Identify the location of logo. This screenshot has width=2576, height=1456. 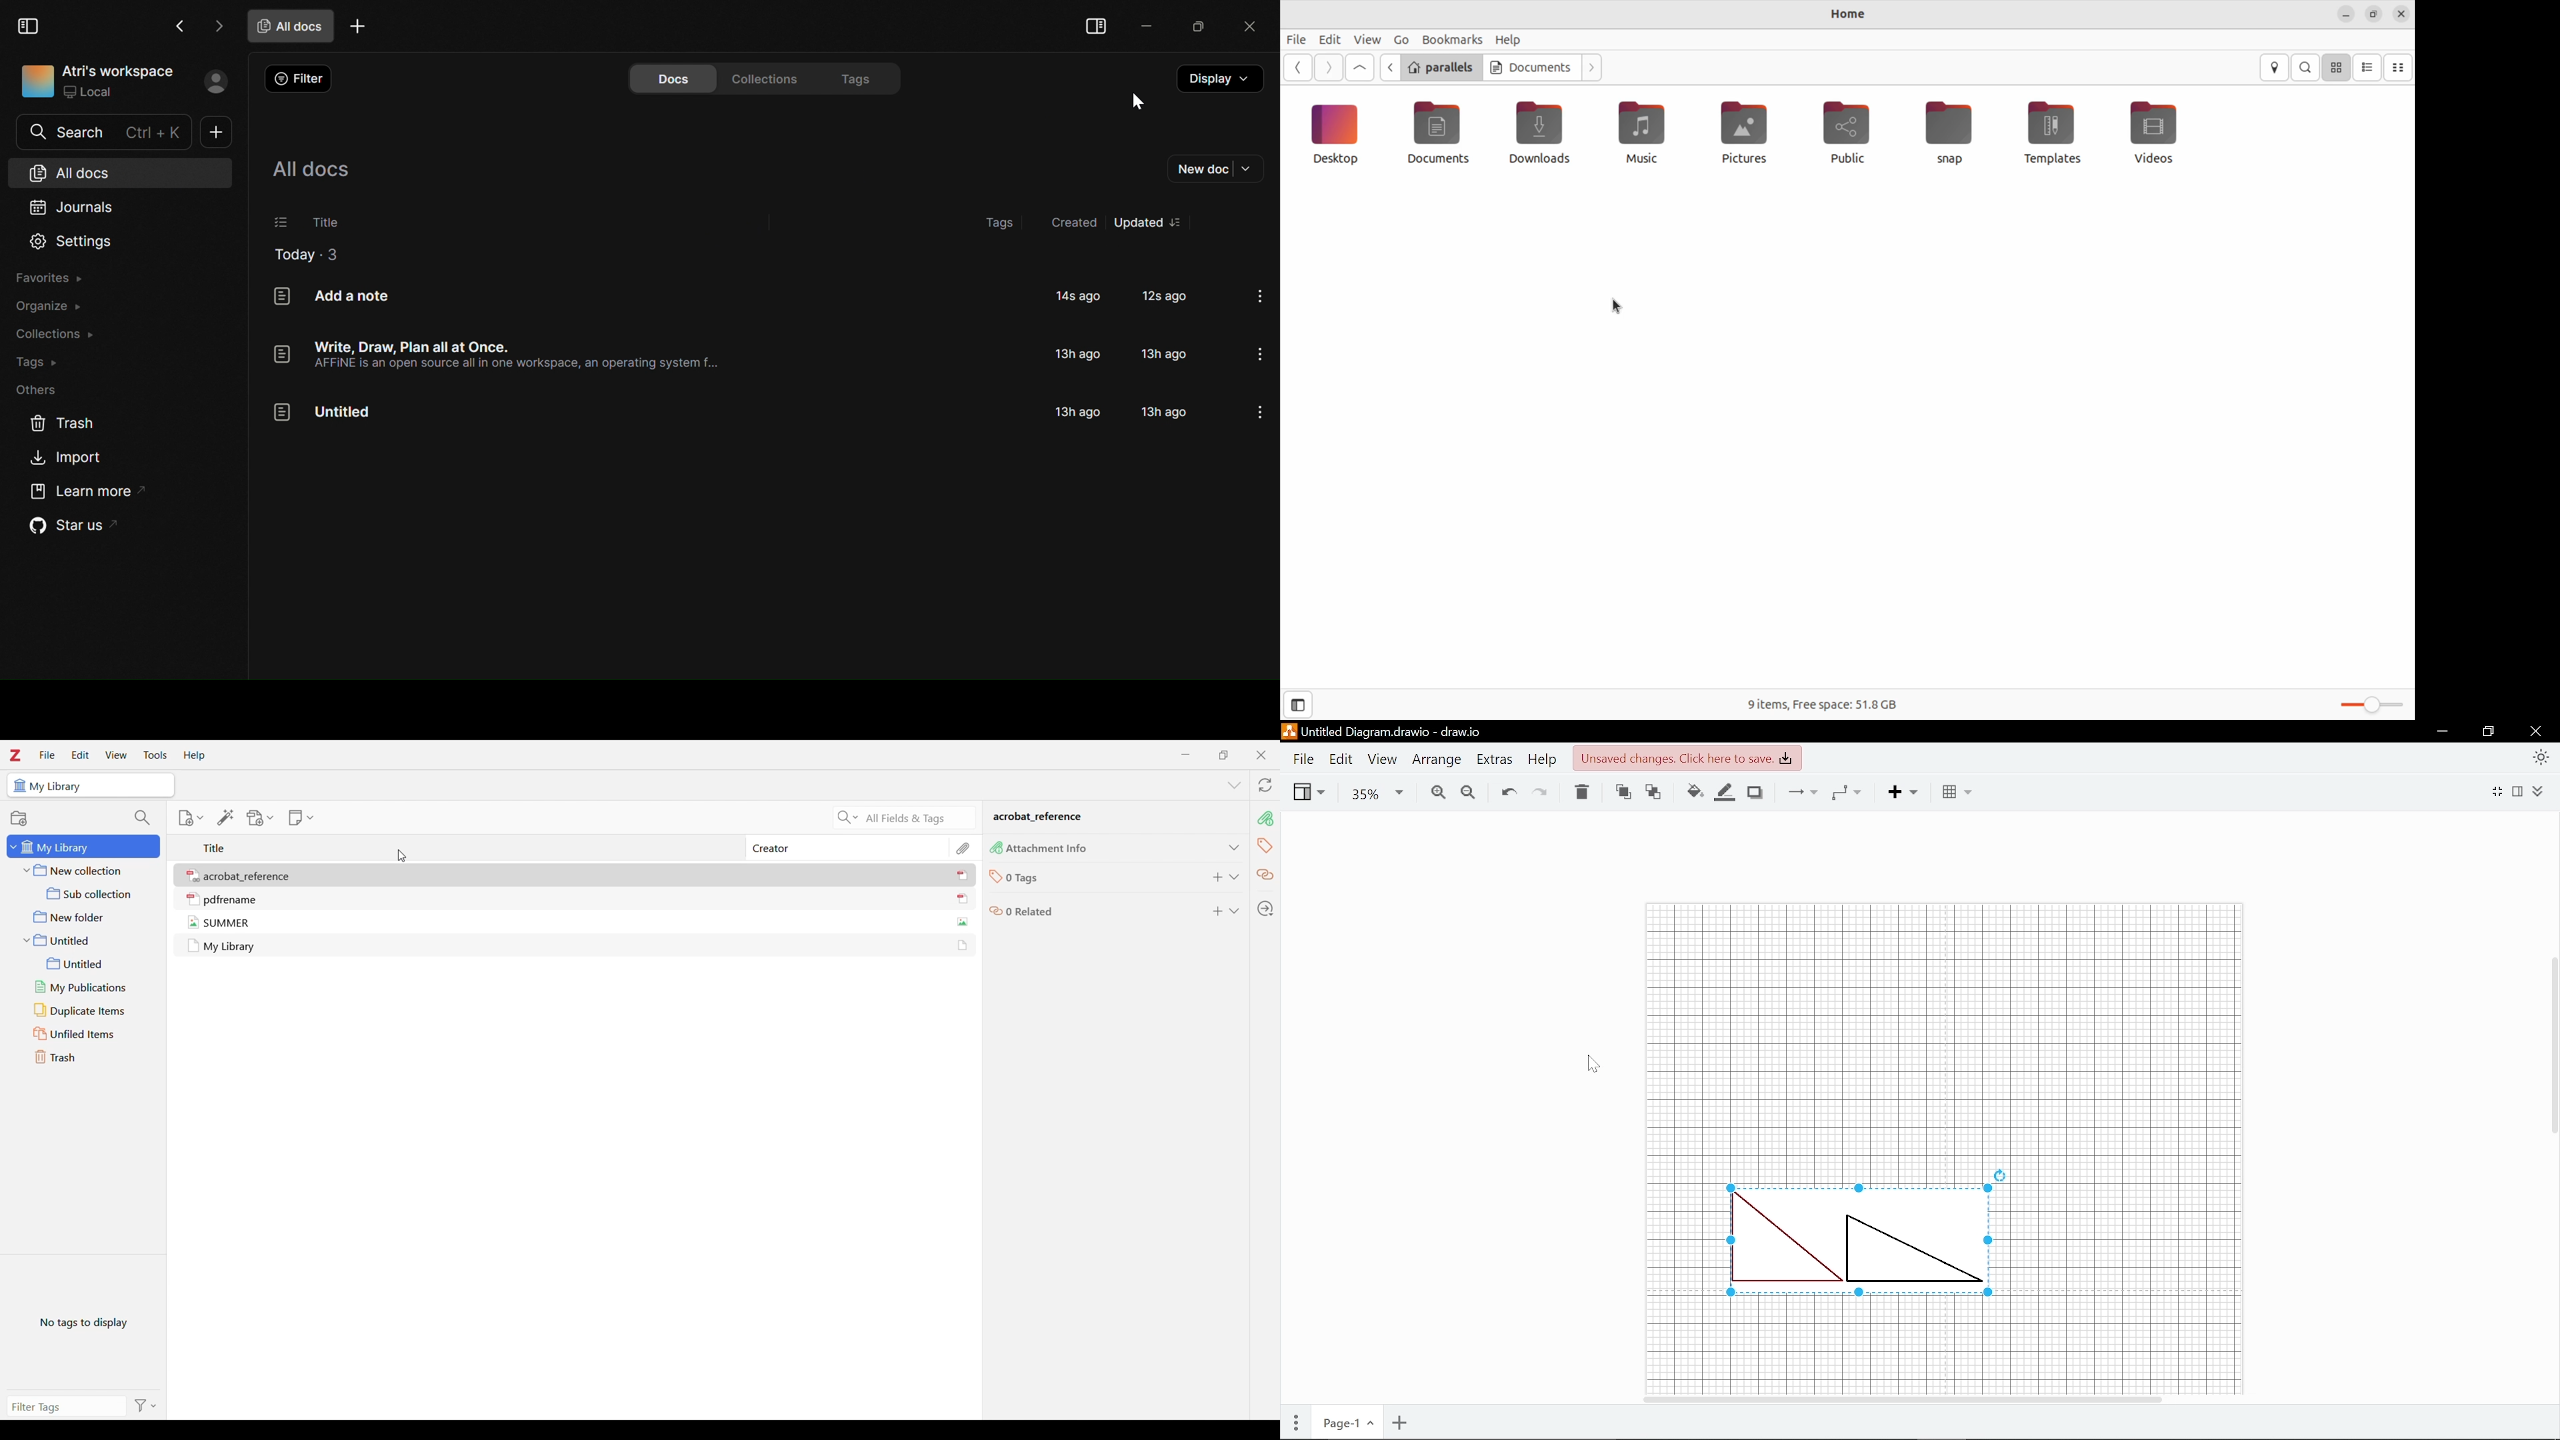
(1290, 733).